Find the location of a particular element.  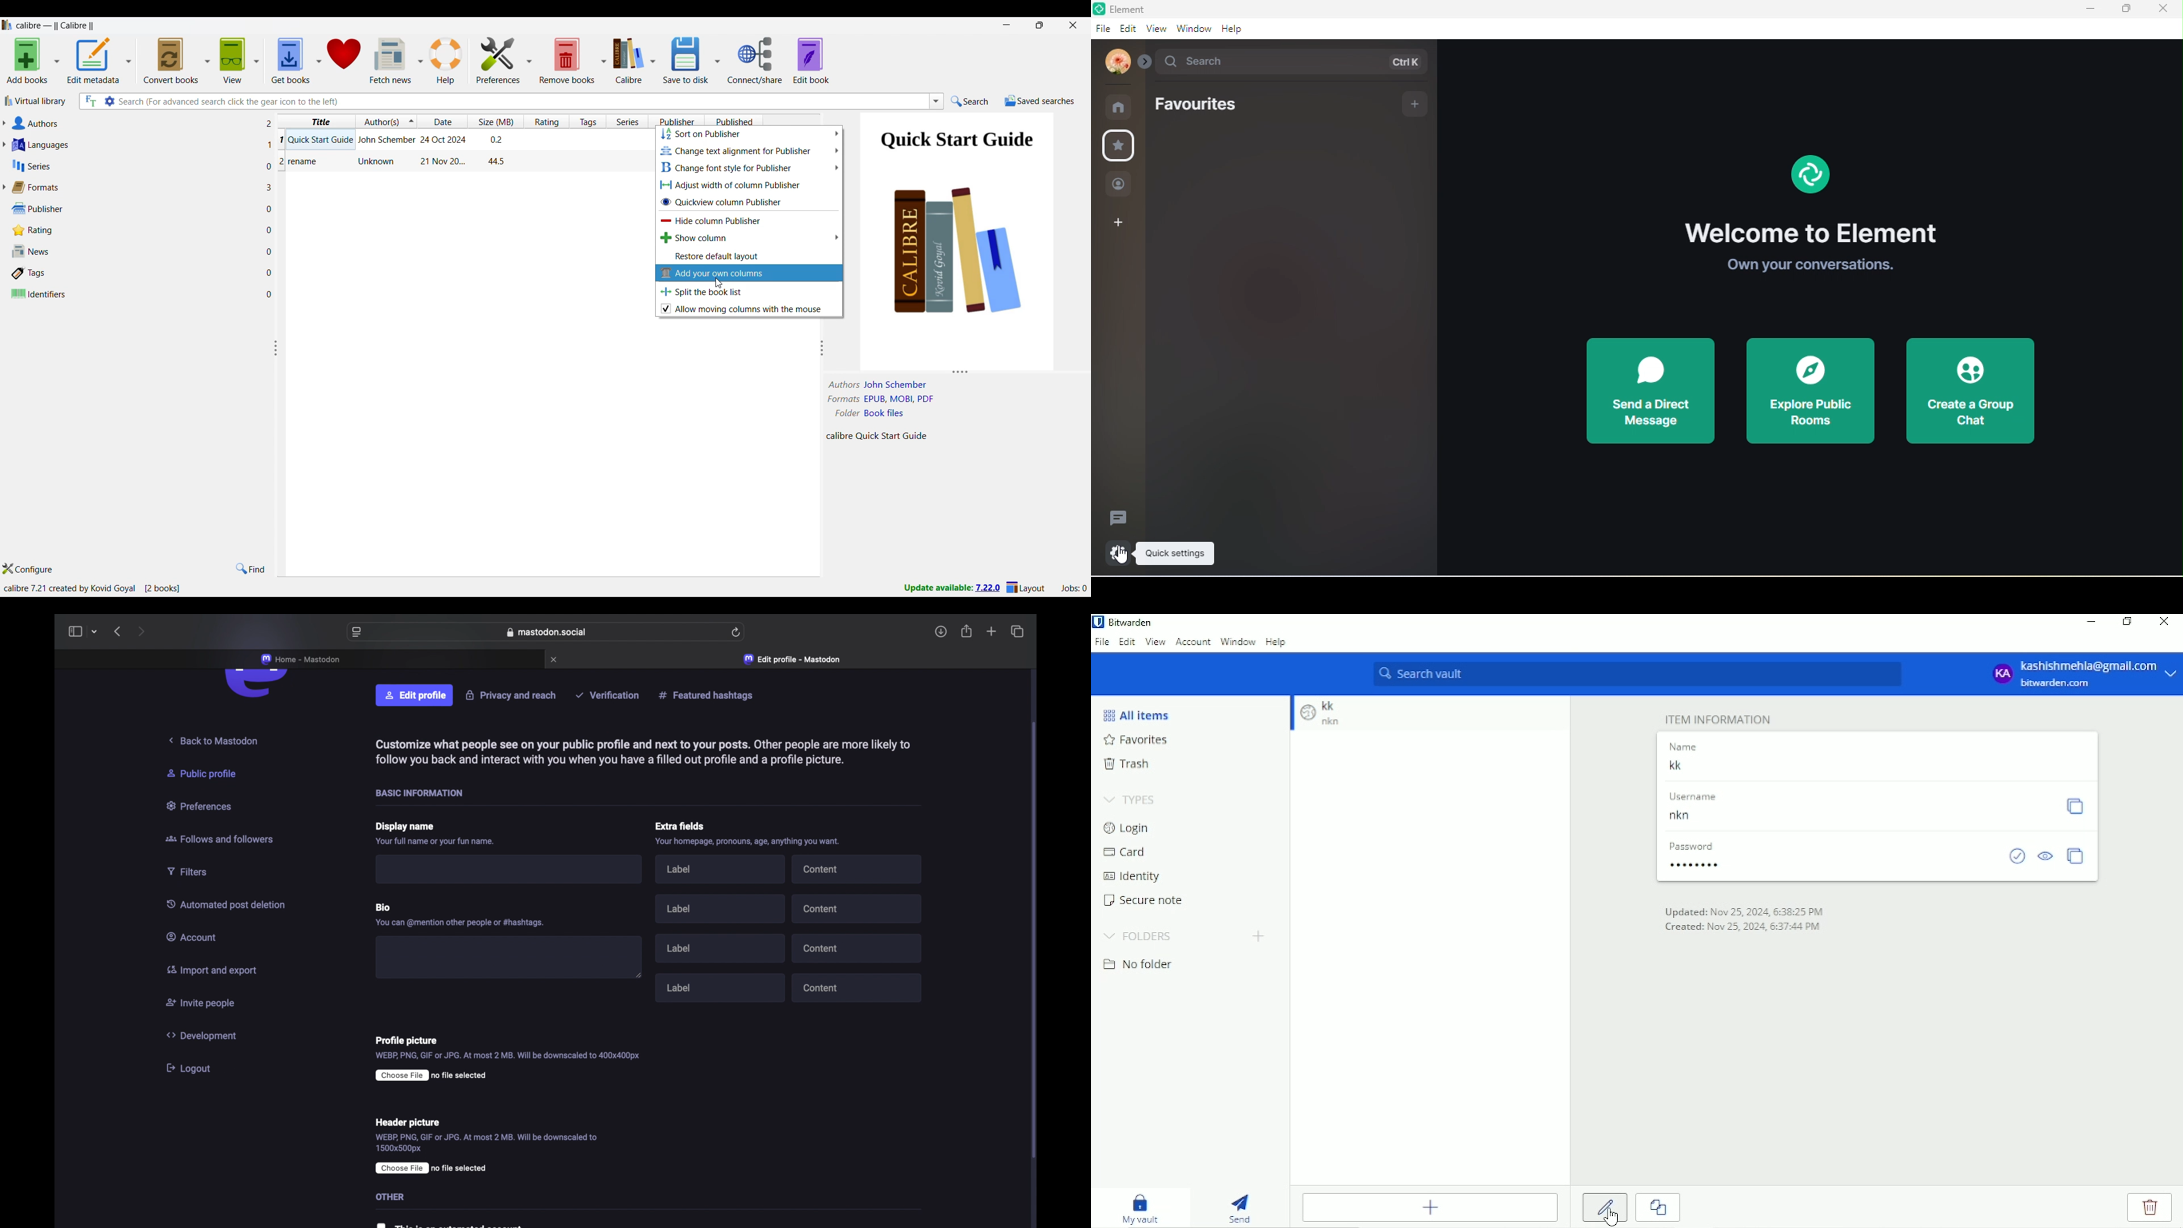

File is located at coordinates (1103, 642).